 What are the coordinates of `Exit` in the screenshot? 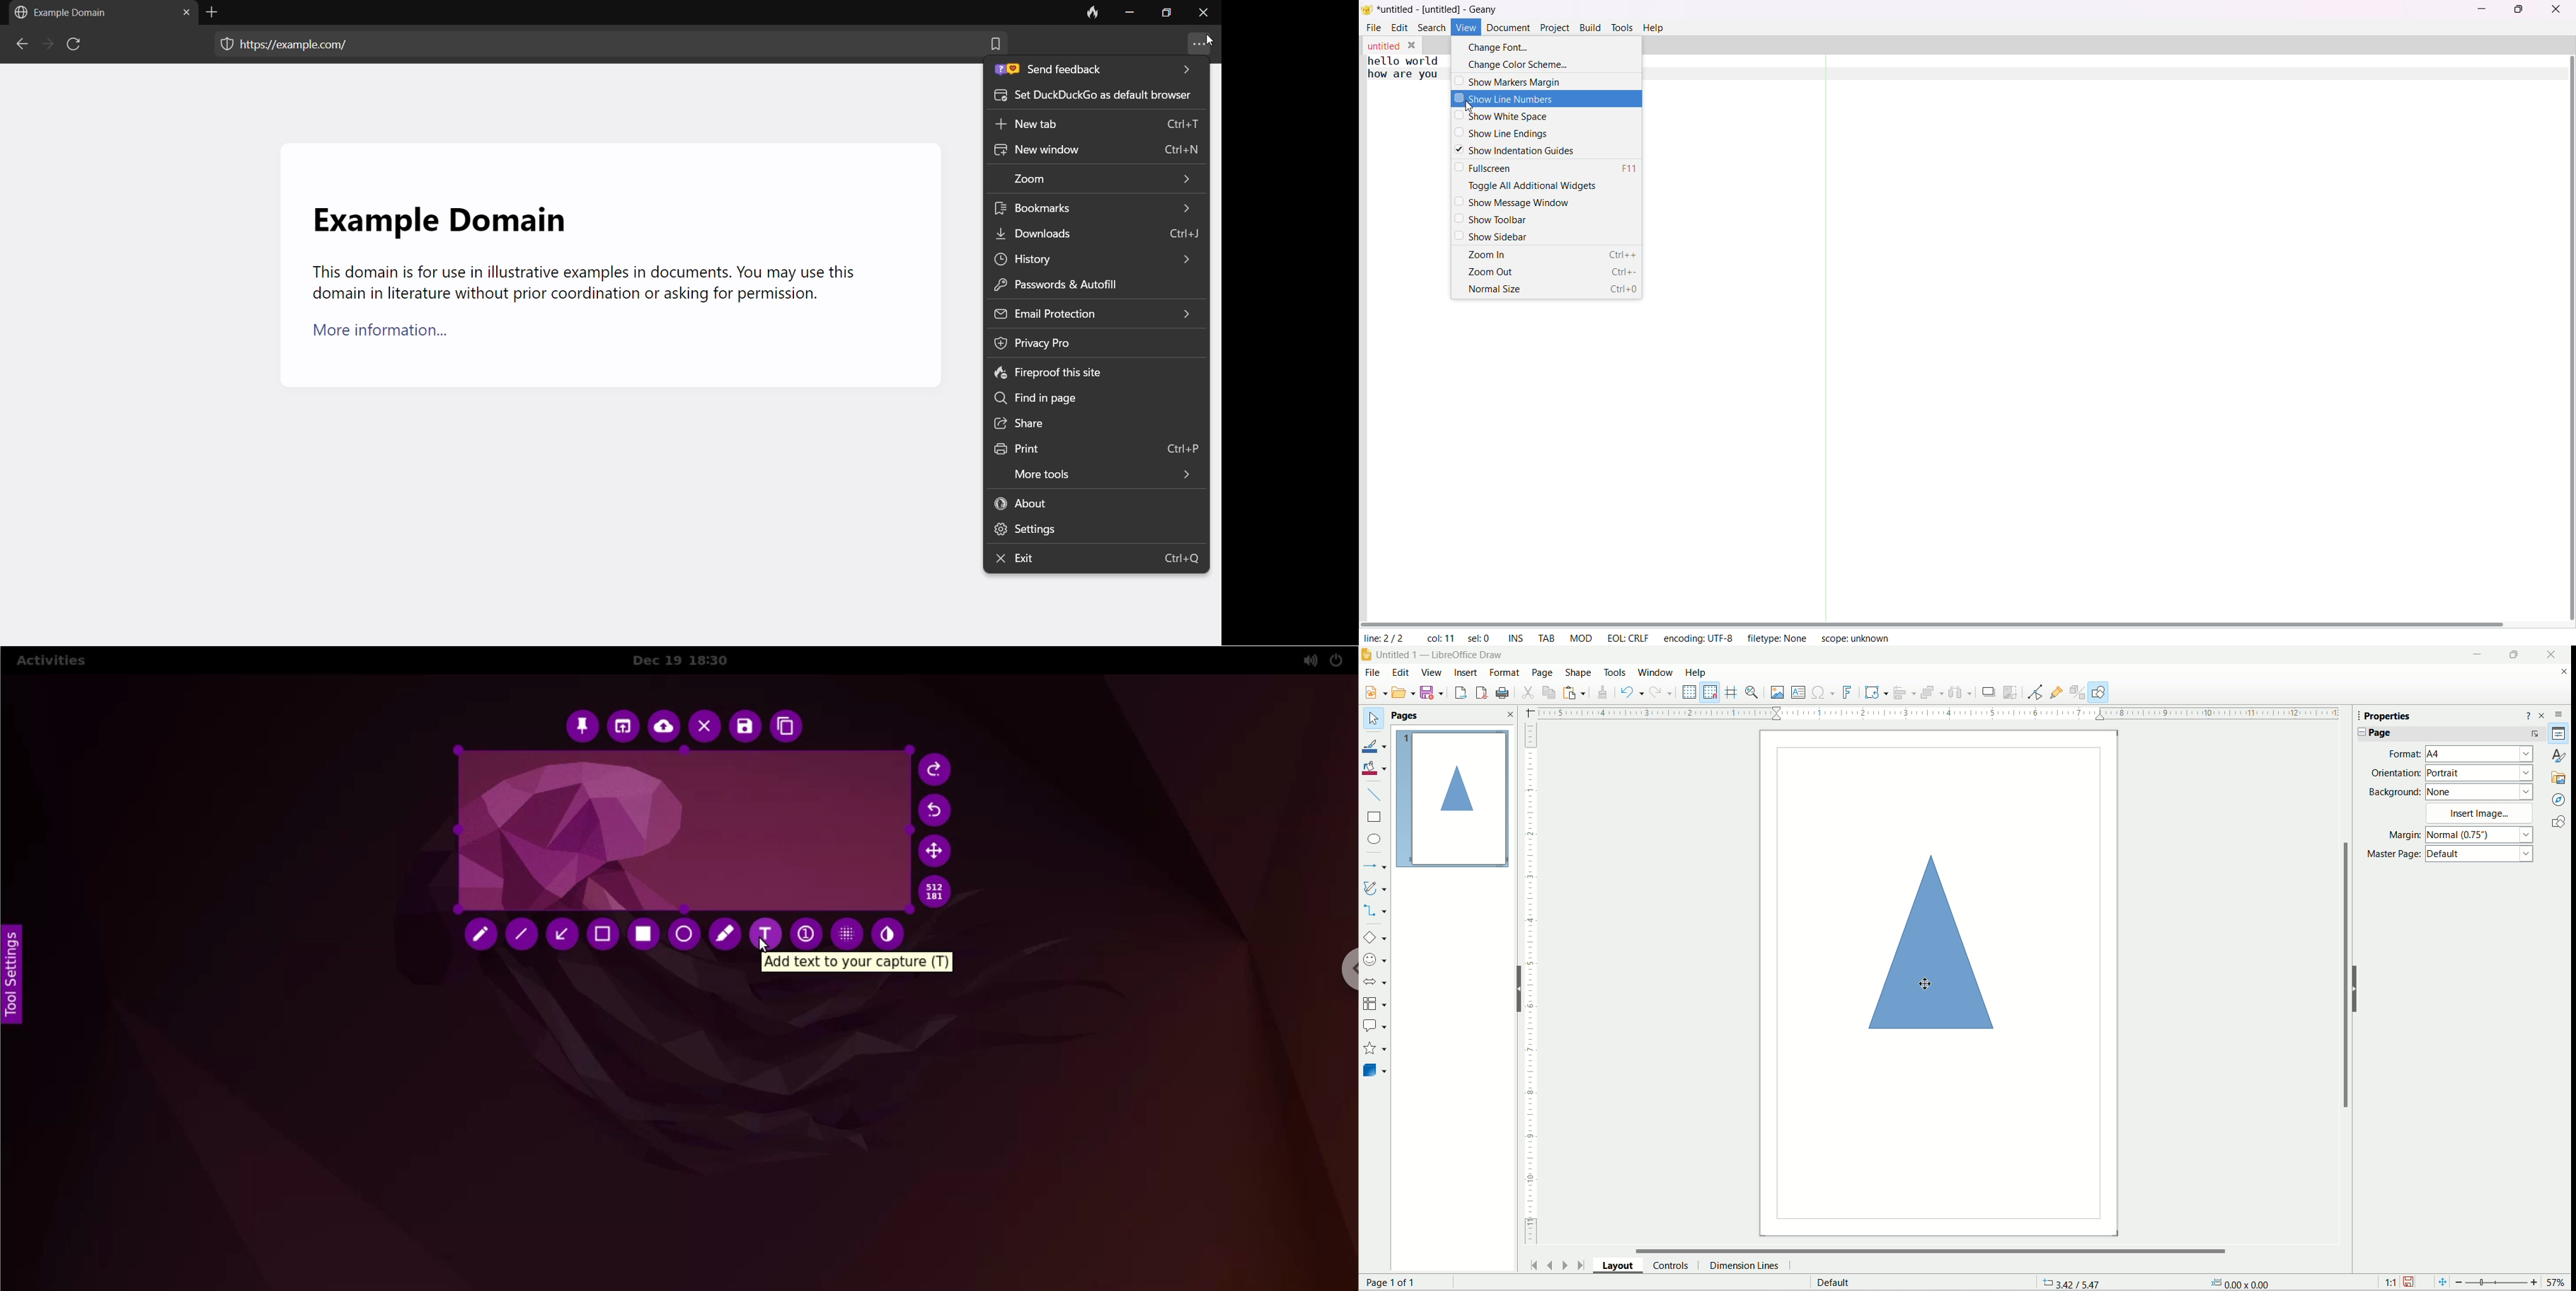 It's located at (1098, 559).